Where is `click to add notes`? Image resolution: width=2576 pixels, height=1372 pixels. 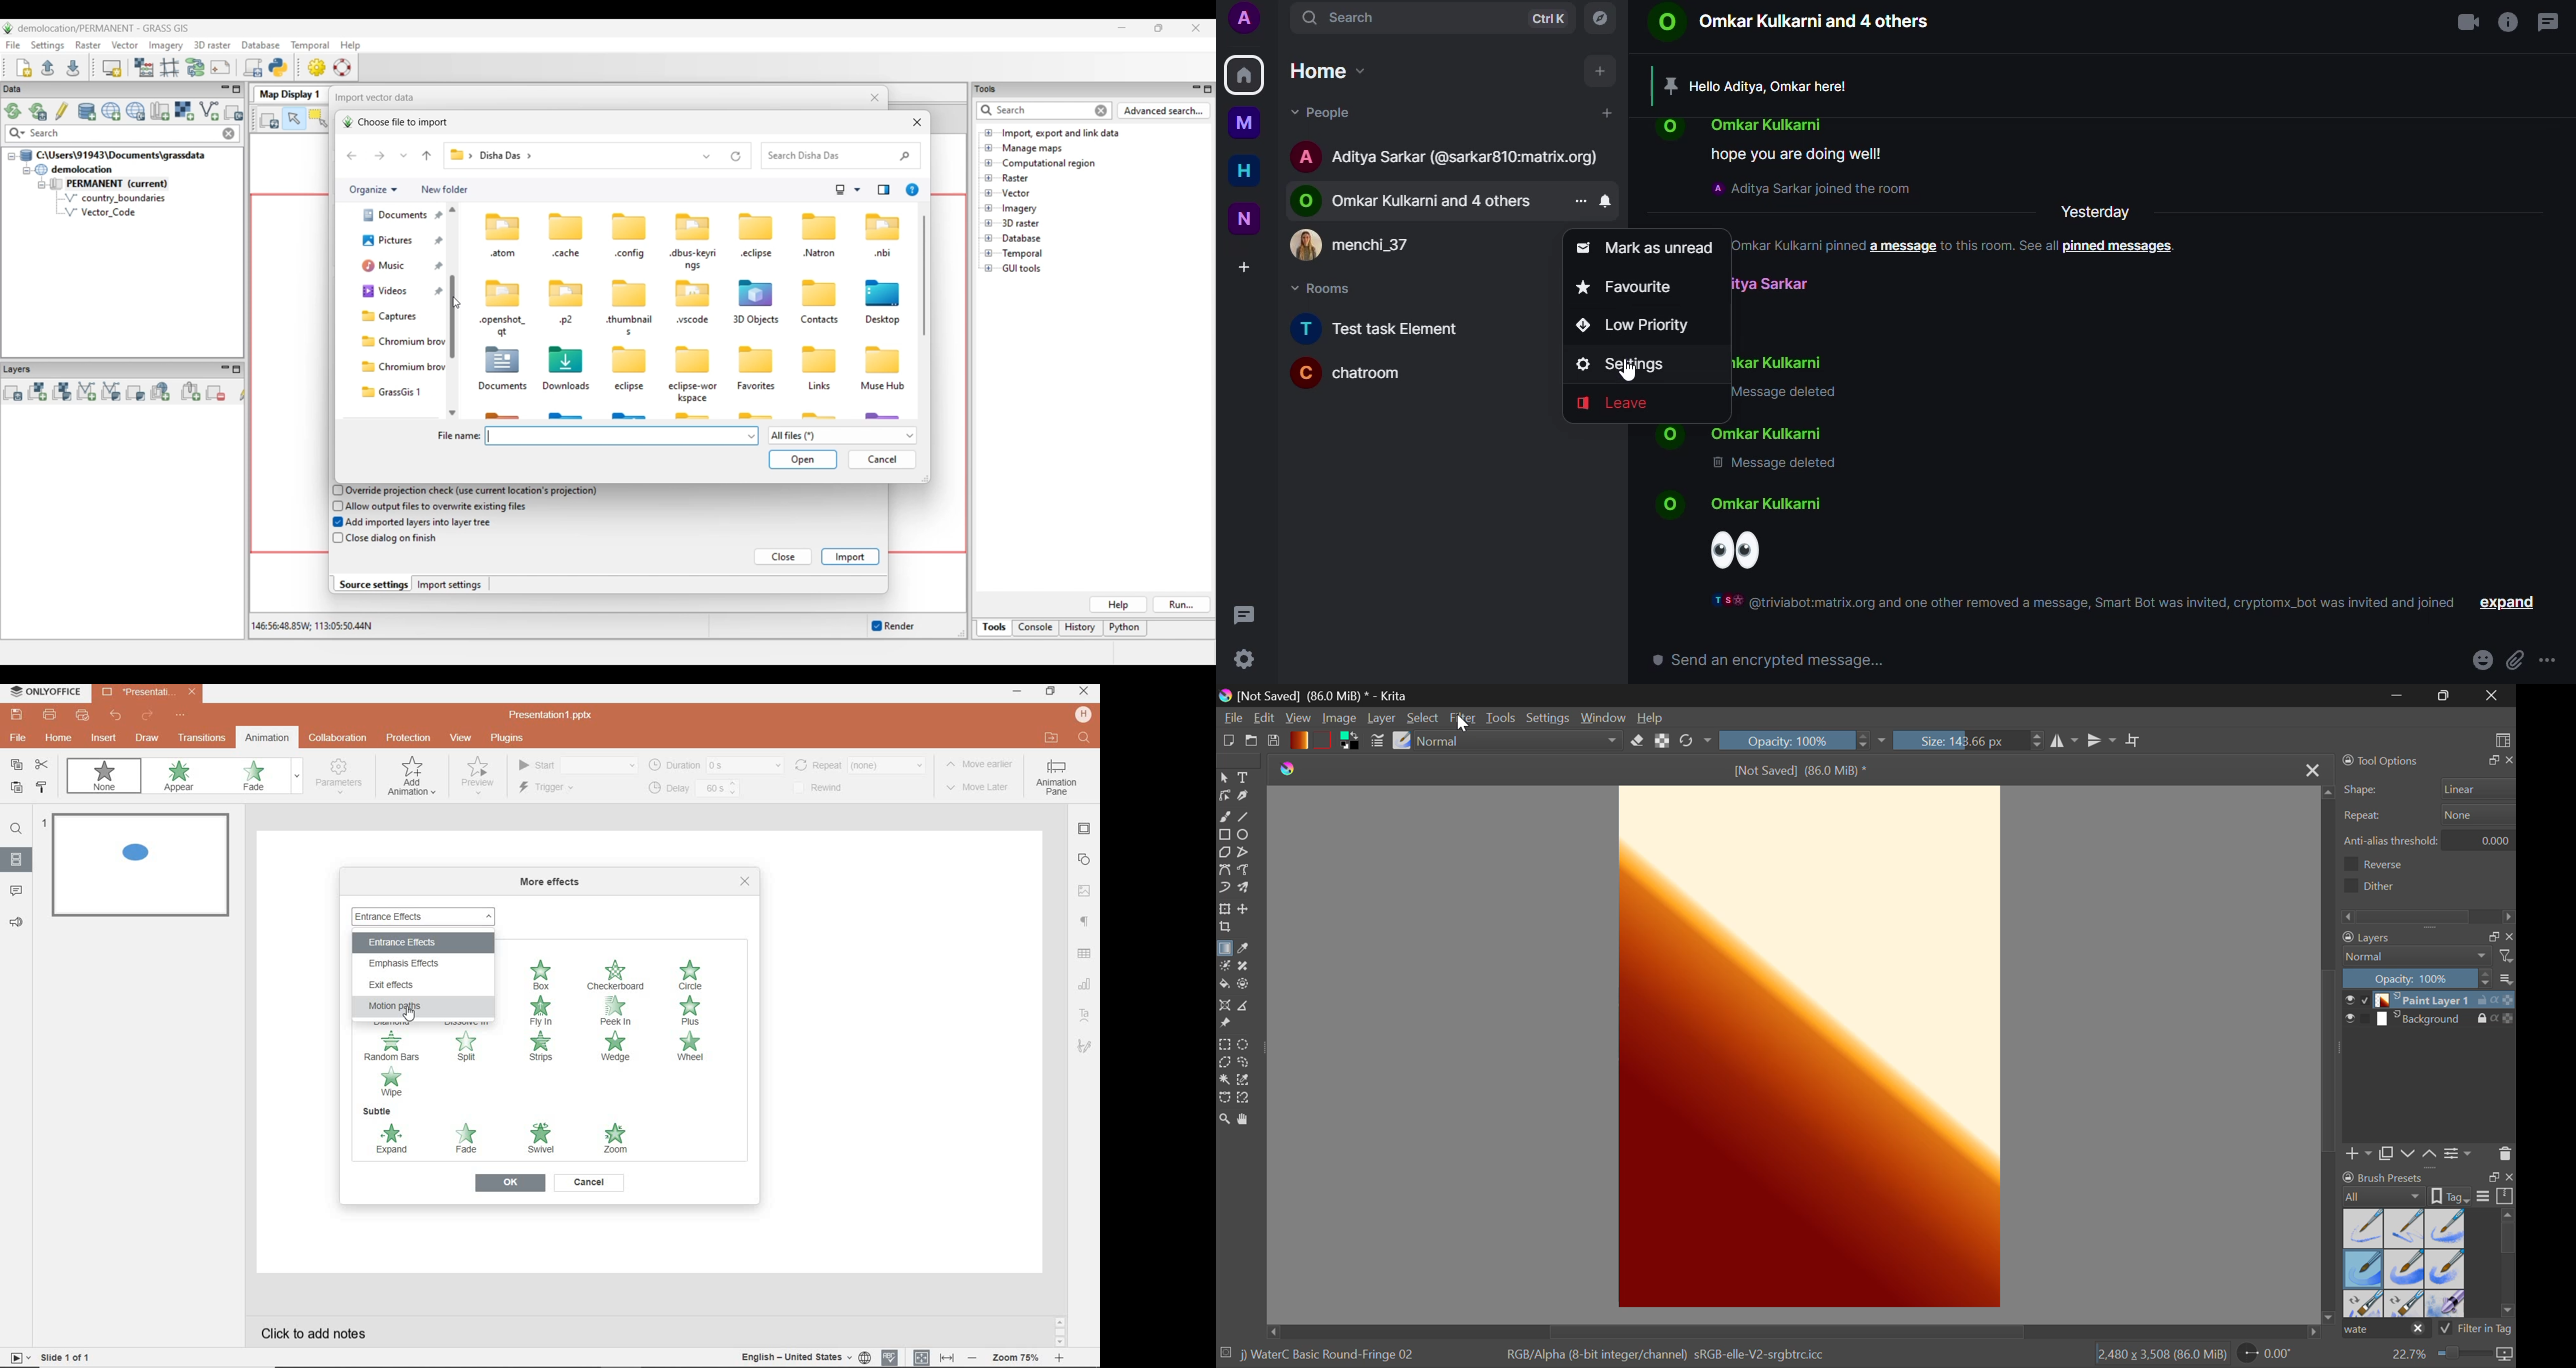 click to add notes is located at coordinates (317, 1329).